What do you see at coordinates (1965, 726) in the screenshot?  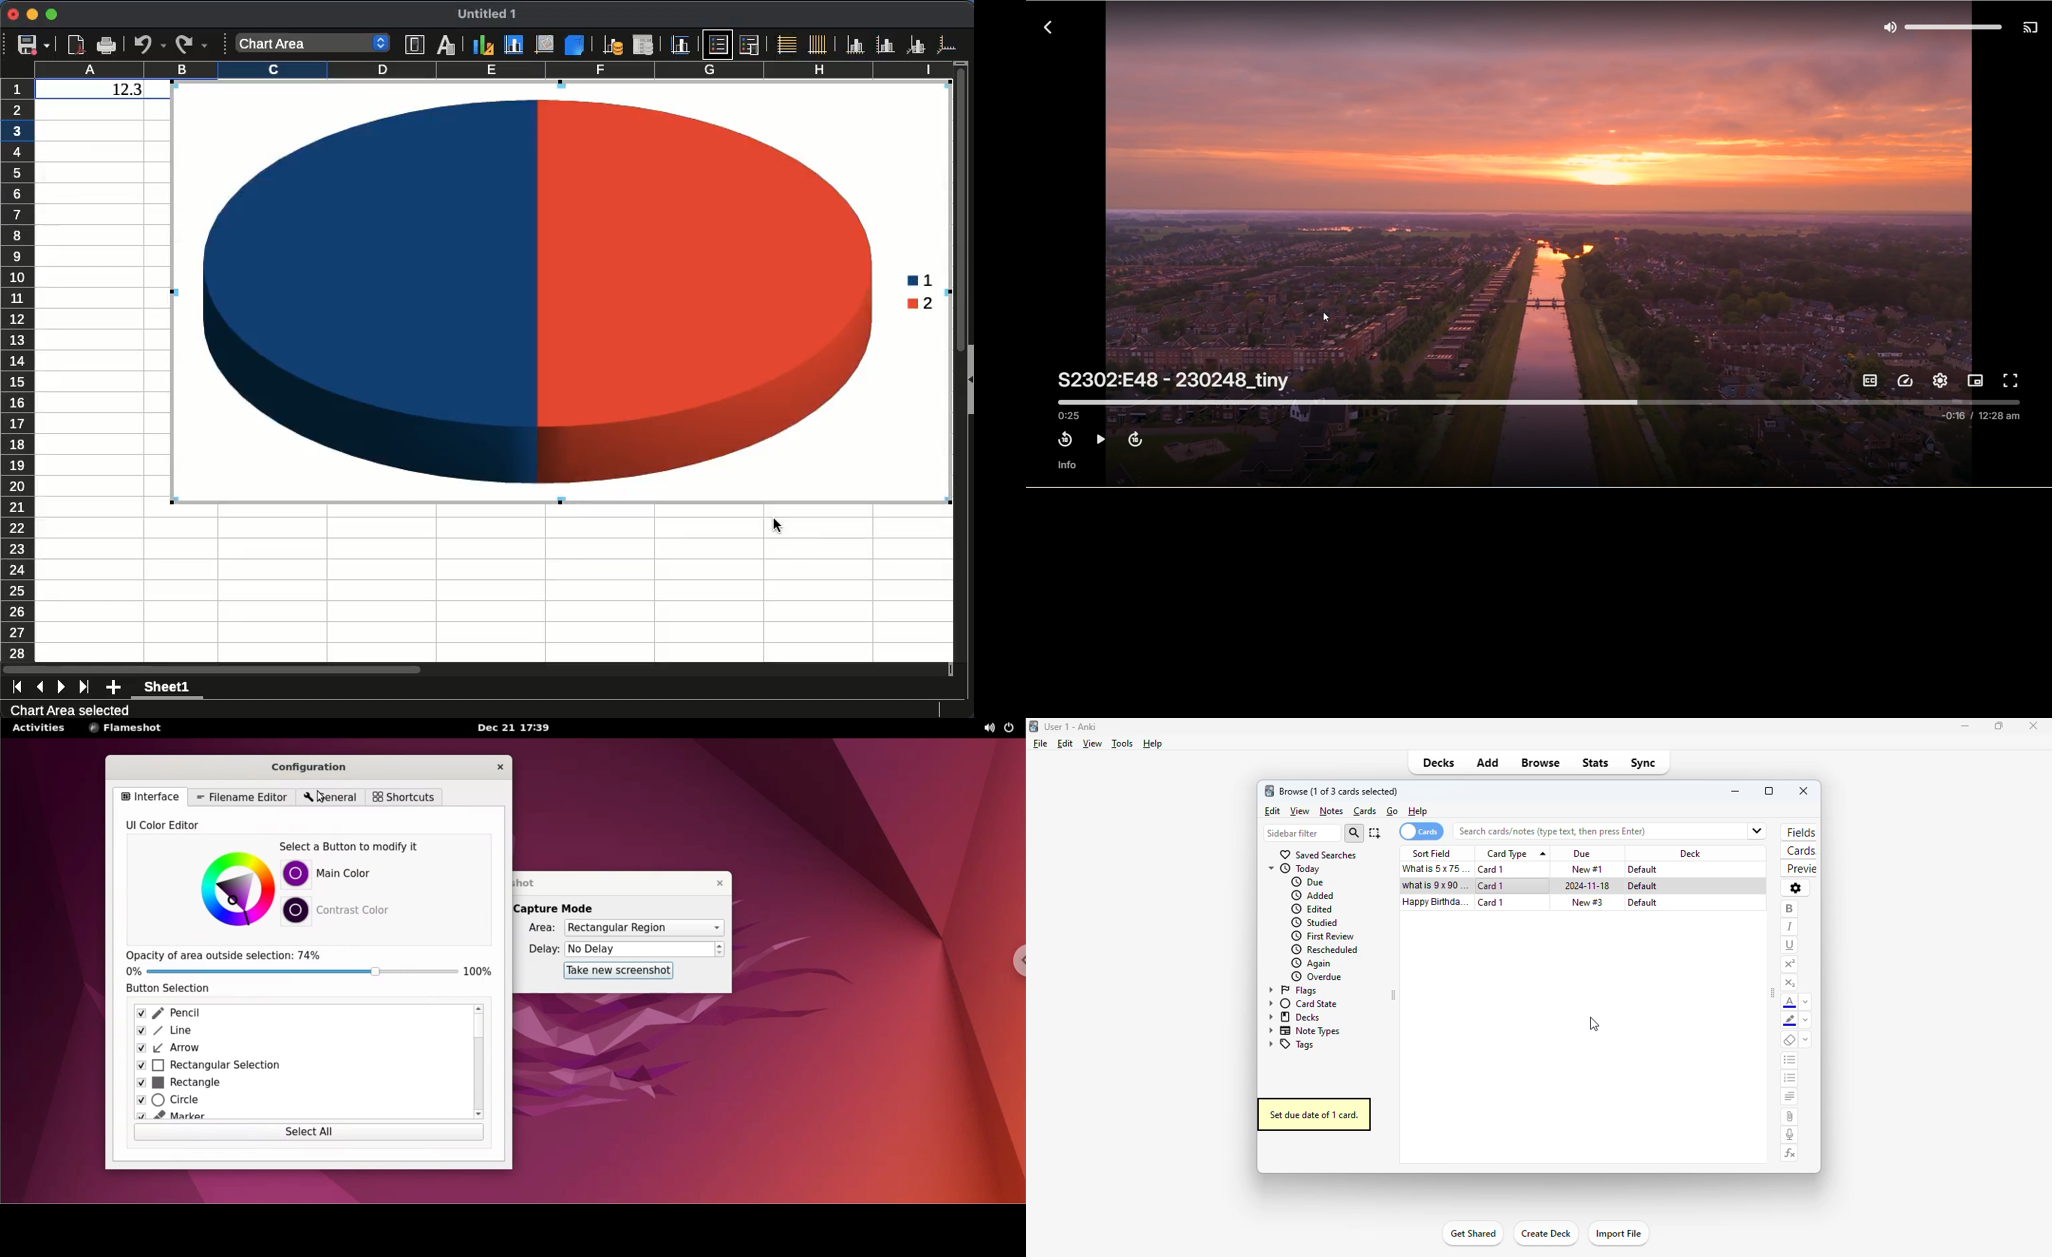 I see `minimize` at bounding box center [1965, 726].